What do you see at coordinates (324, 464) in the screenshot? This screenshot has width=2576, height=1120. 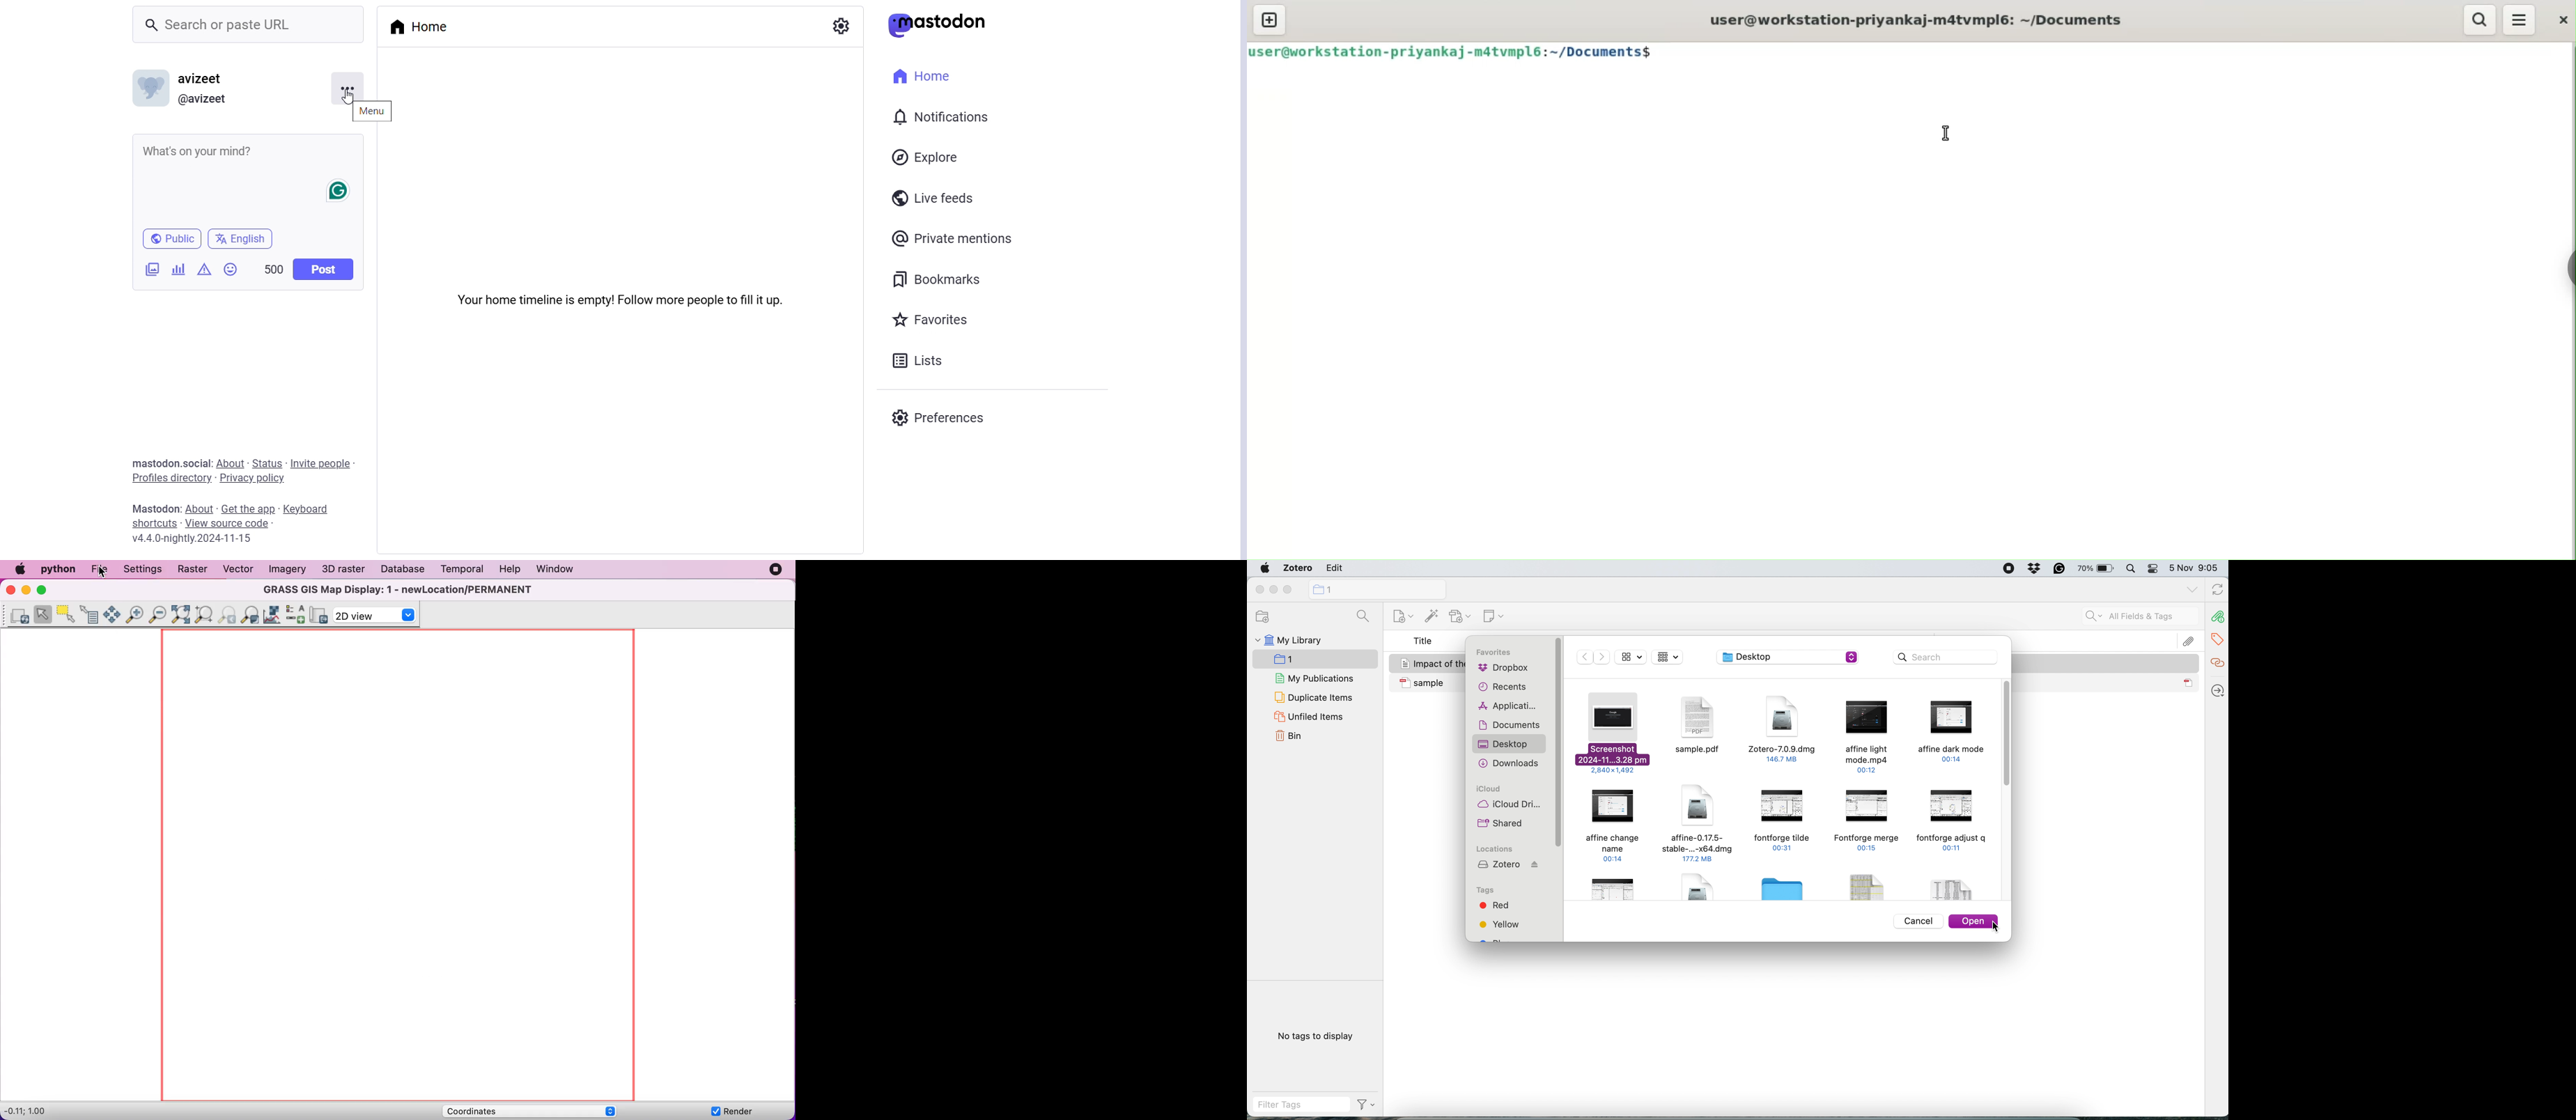 I see `Invite People` at bounding box center [324, 464].